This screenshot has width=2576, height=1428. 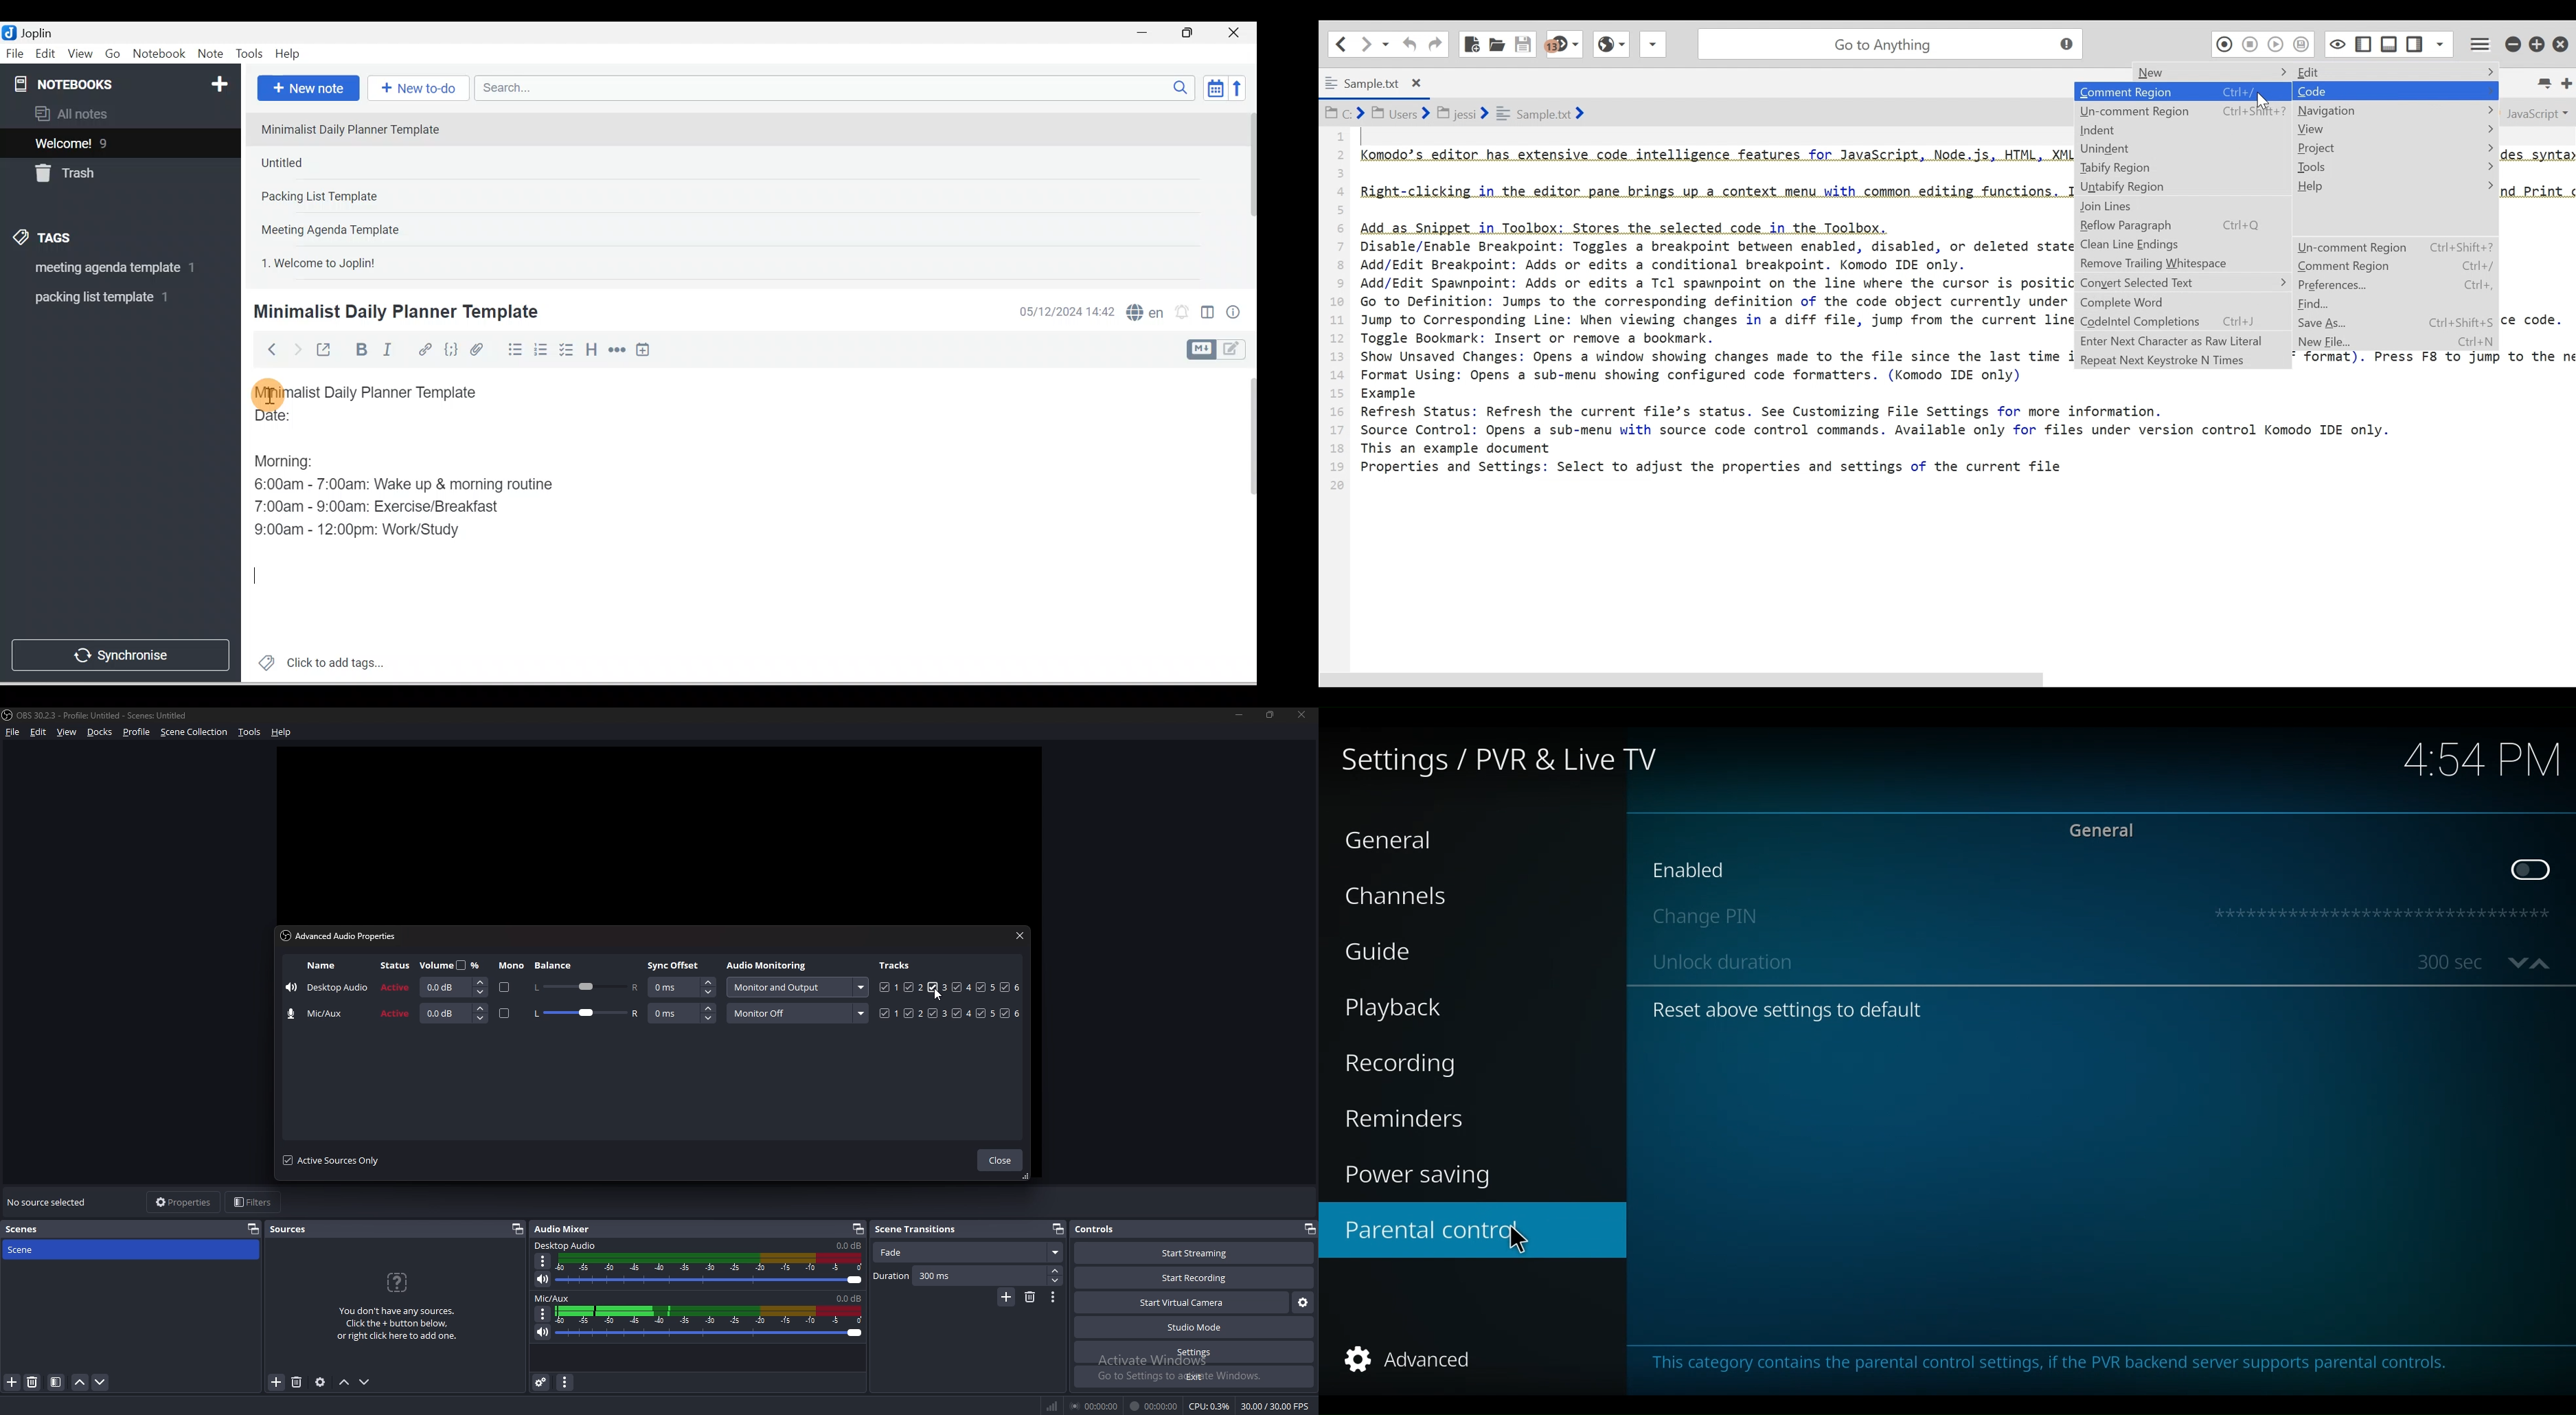 I want to click on delete scene, so click(x=1031, y=1297).